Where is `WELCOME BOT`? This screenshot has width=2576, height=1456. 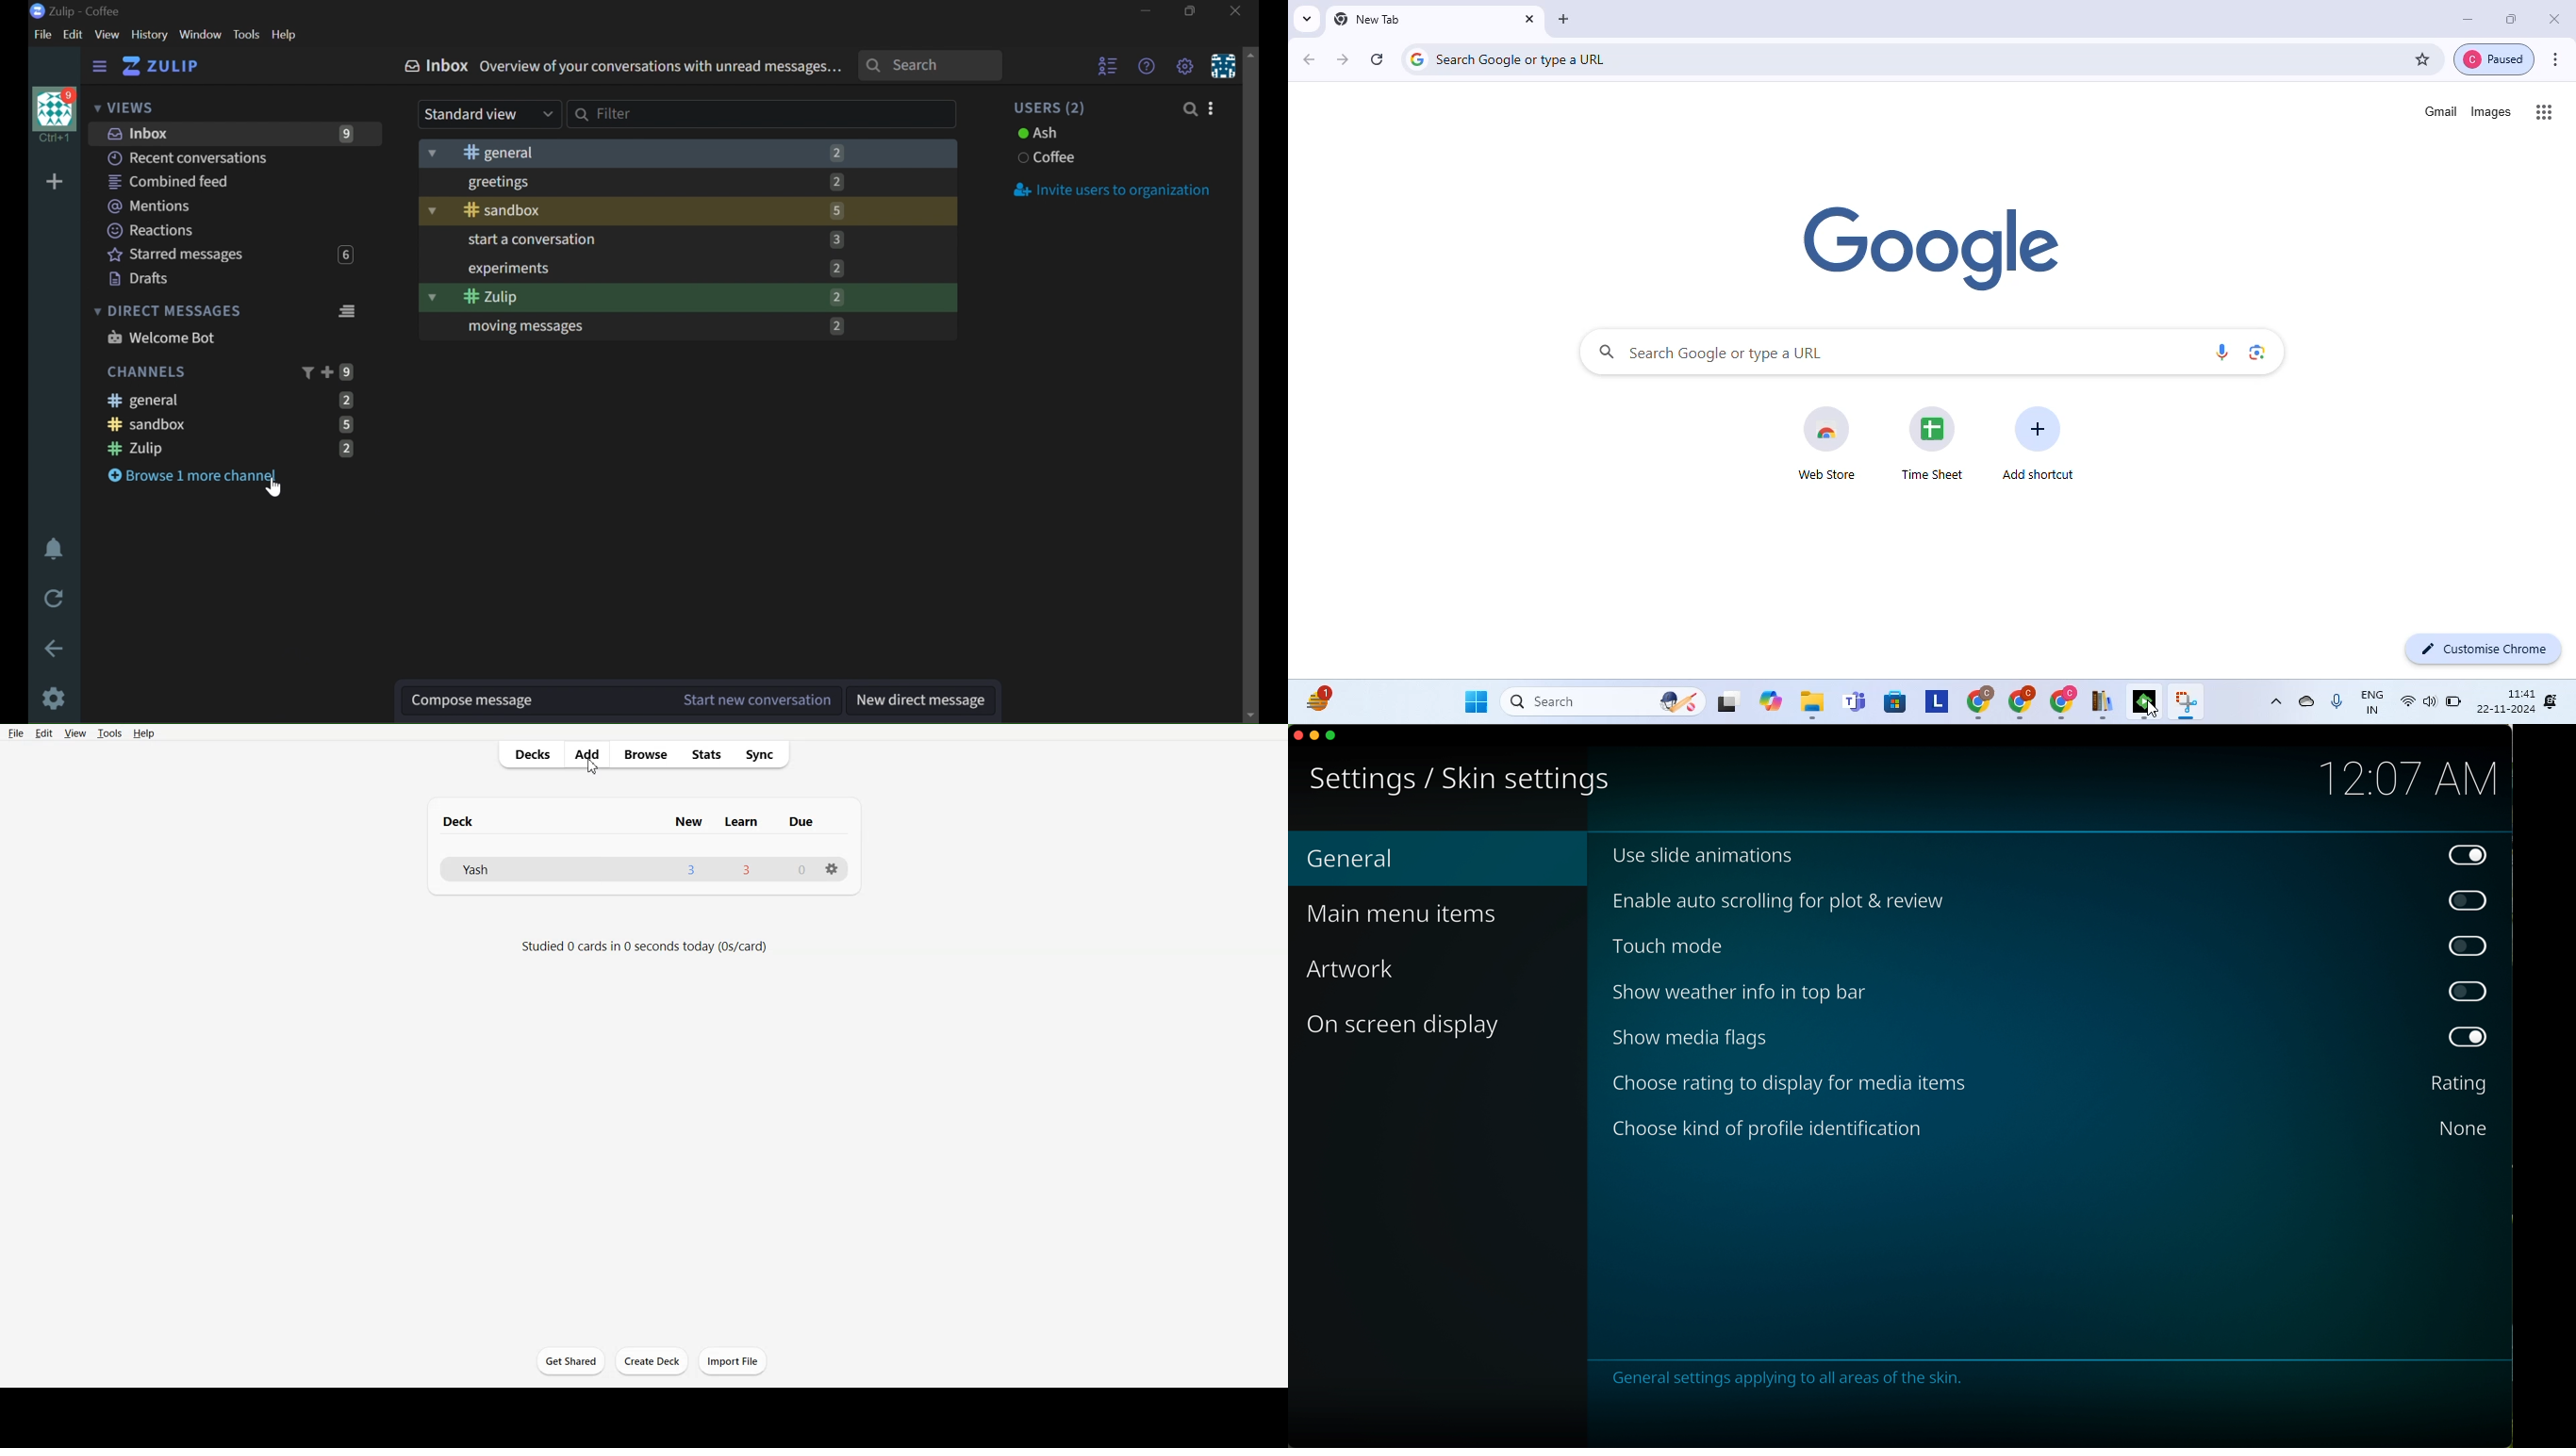
WELCOME BOT is located at coordinates (225, 337).